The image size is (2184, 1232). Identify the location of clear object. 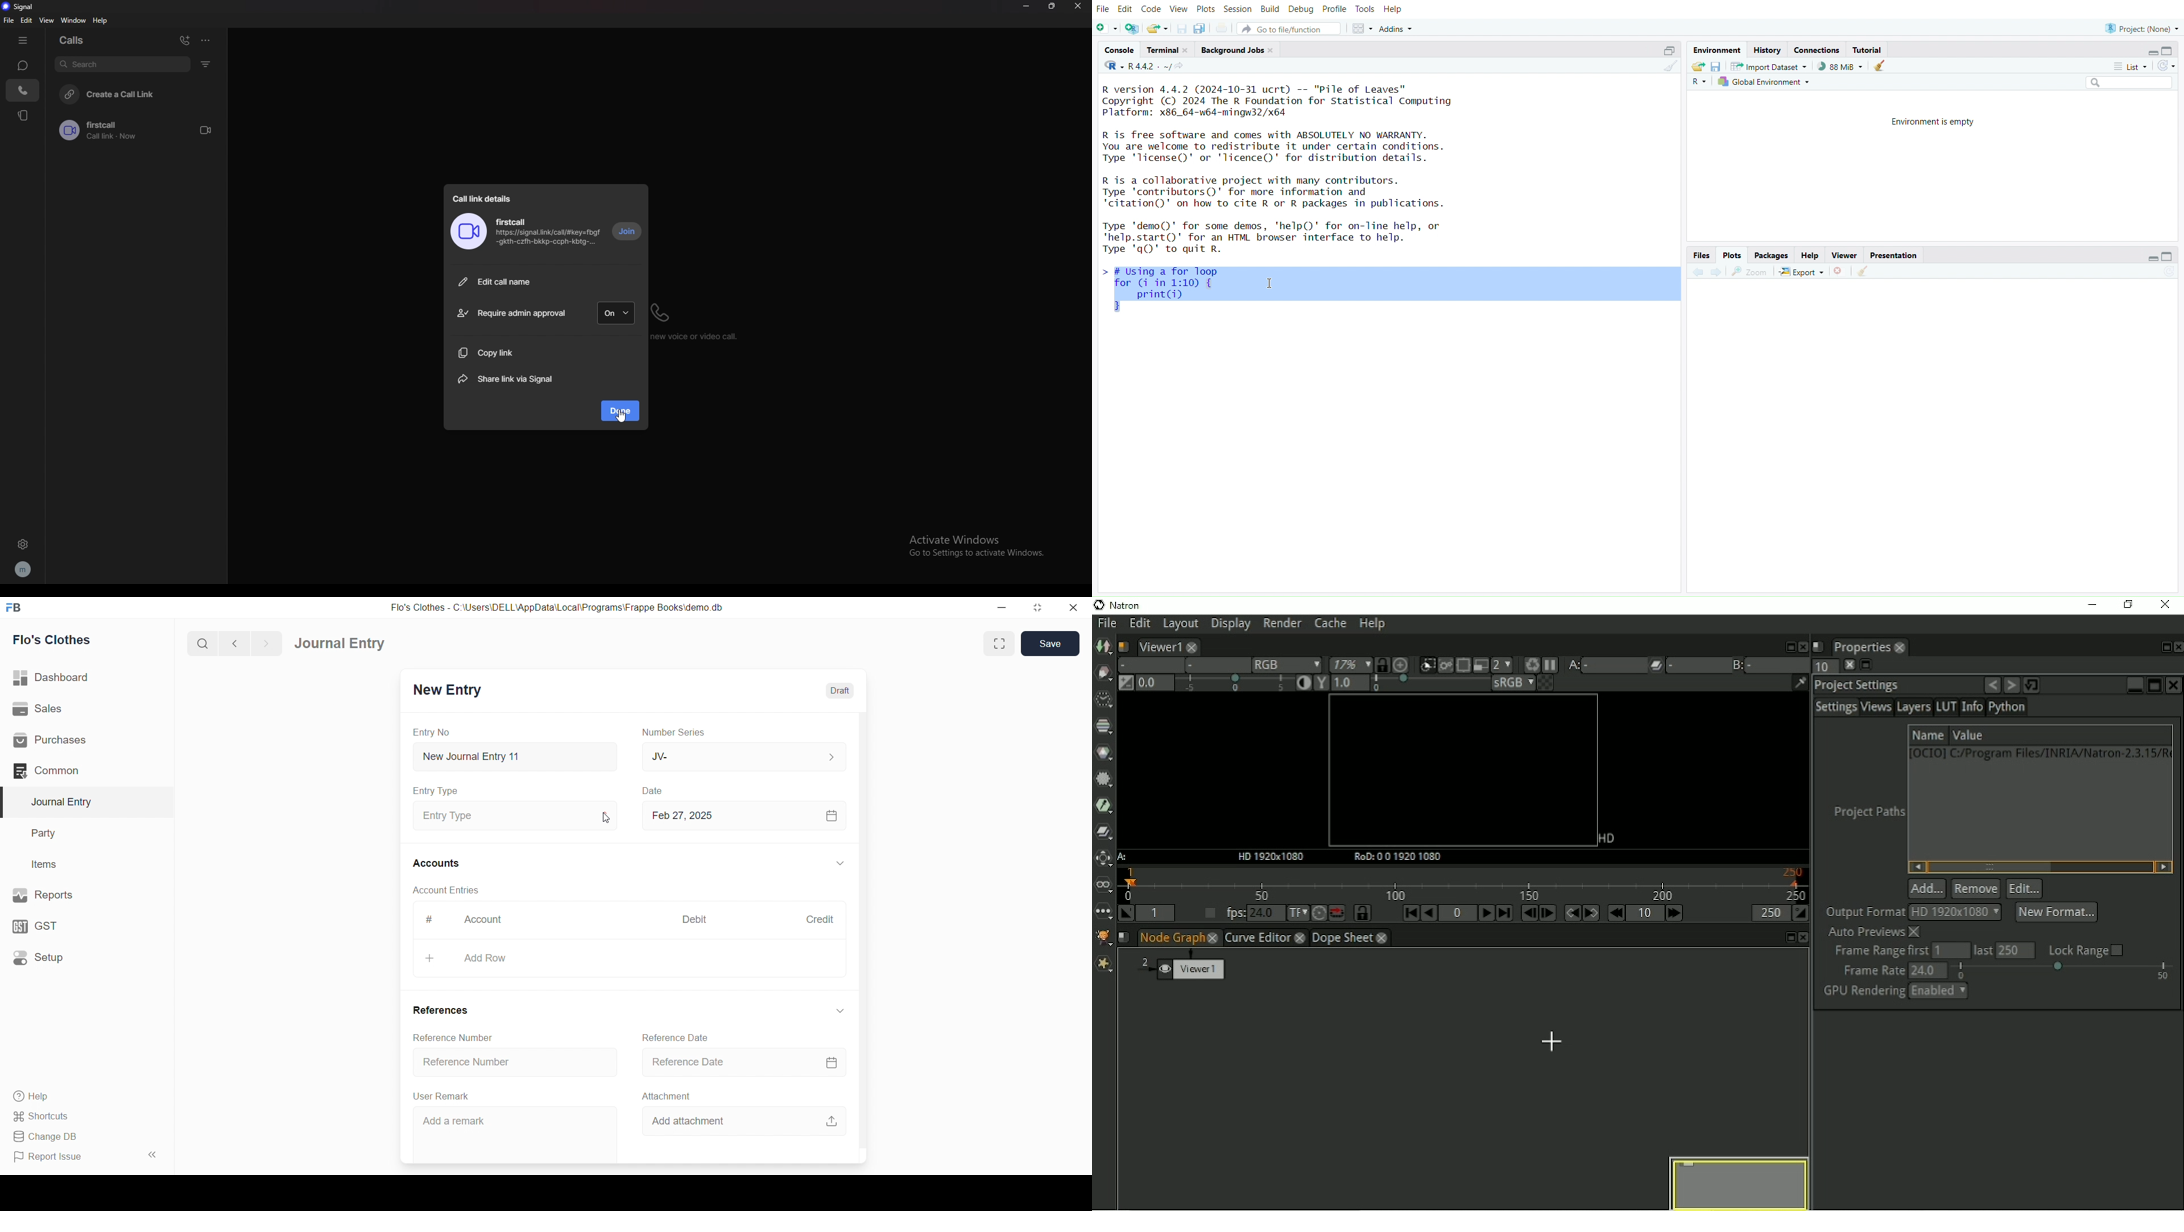
(1880, 67).